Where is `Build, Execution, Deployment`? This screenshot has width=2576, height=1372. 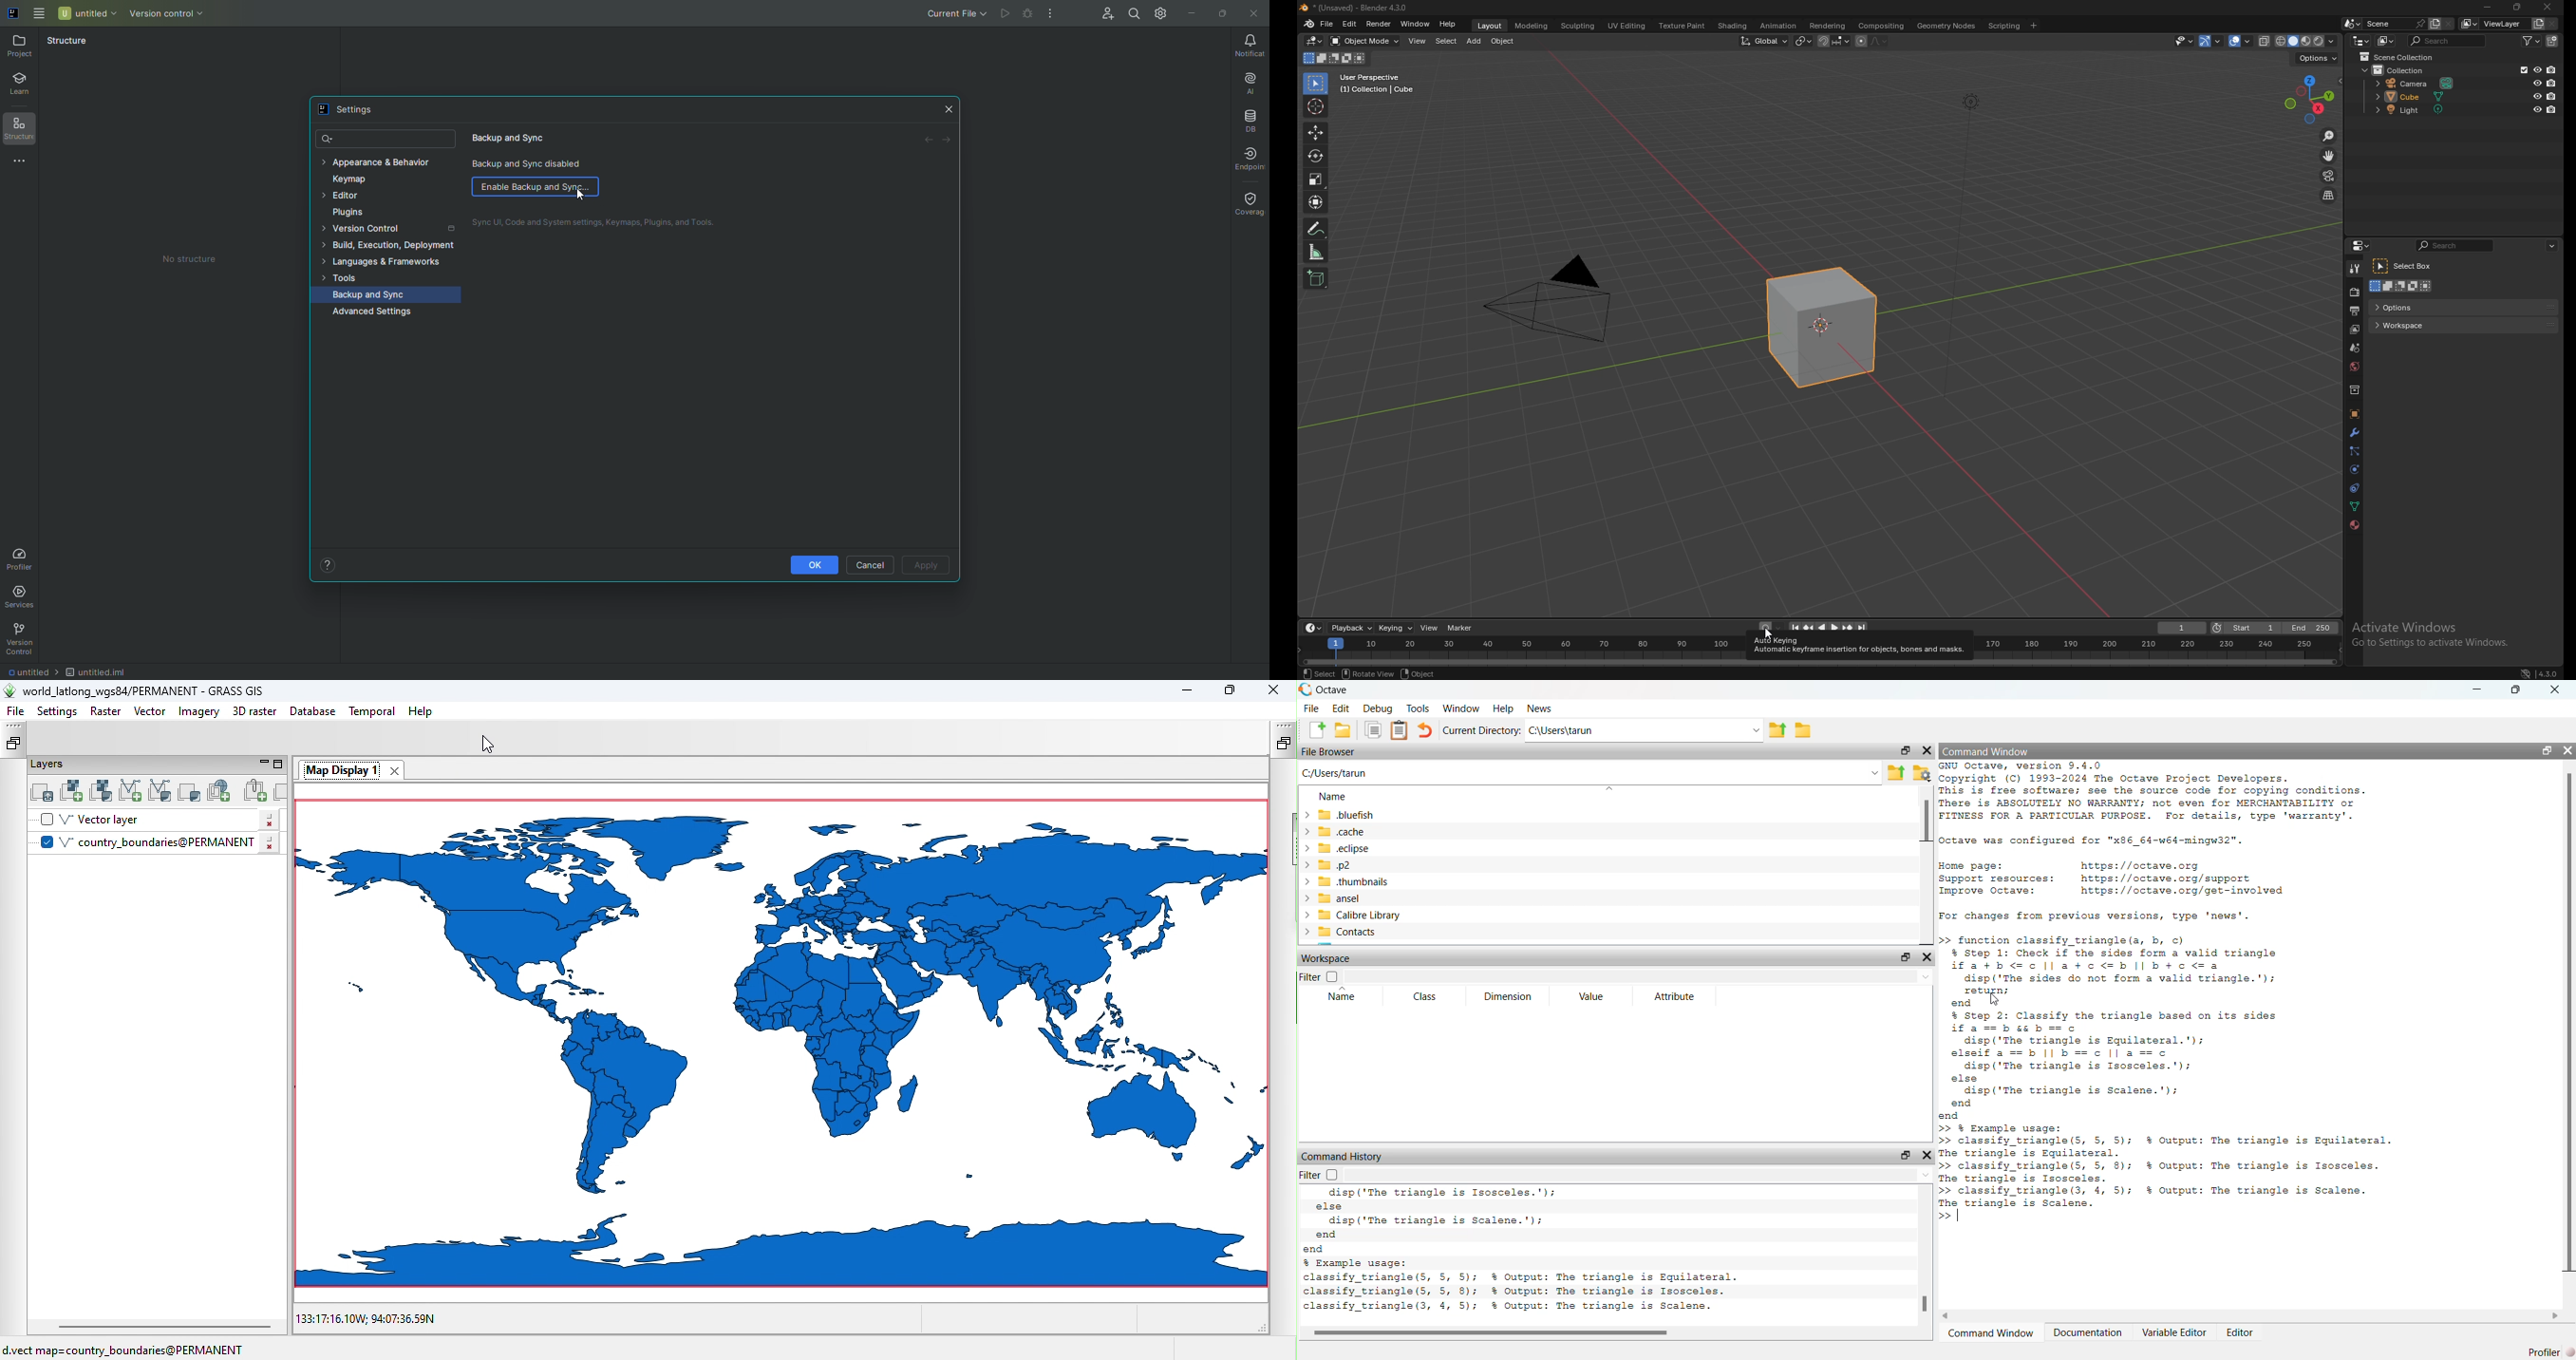
Build, Execution, Deployment is located at coordinates (395, 245).